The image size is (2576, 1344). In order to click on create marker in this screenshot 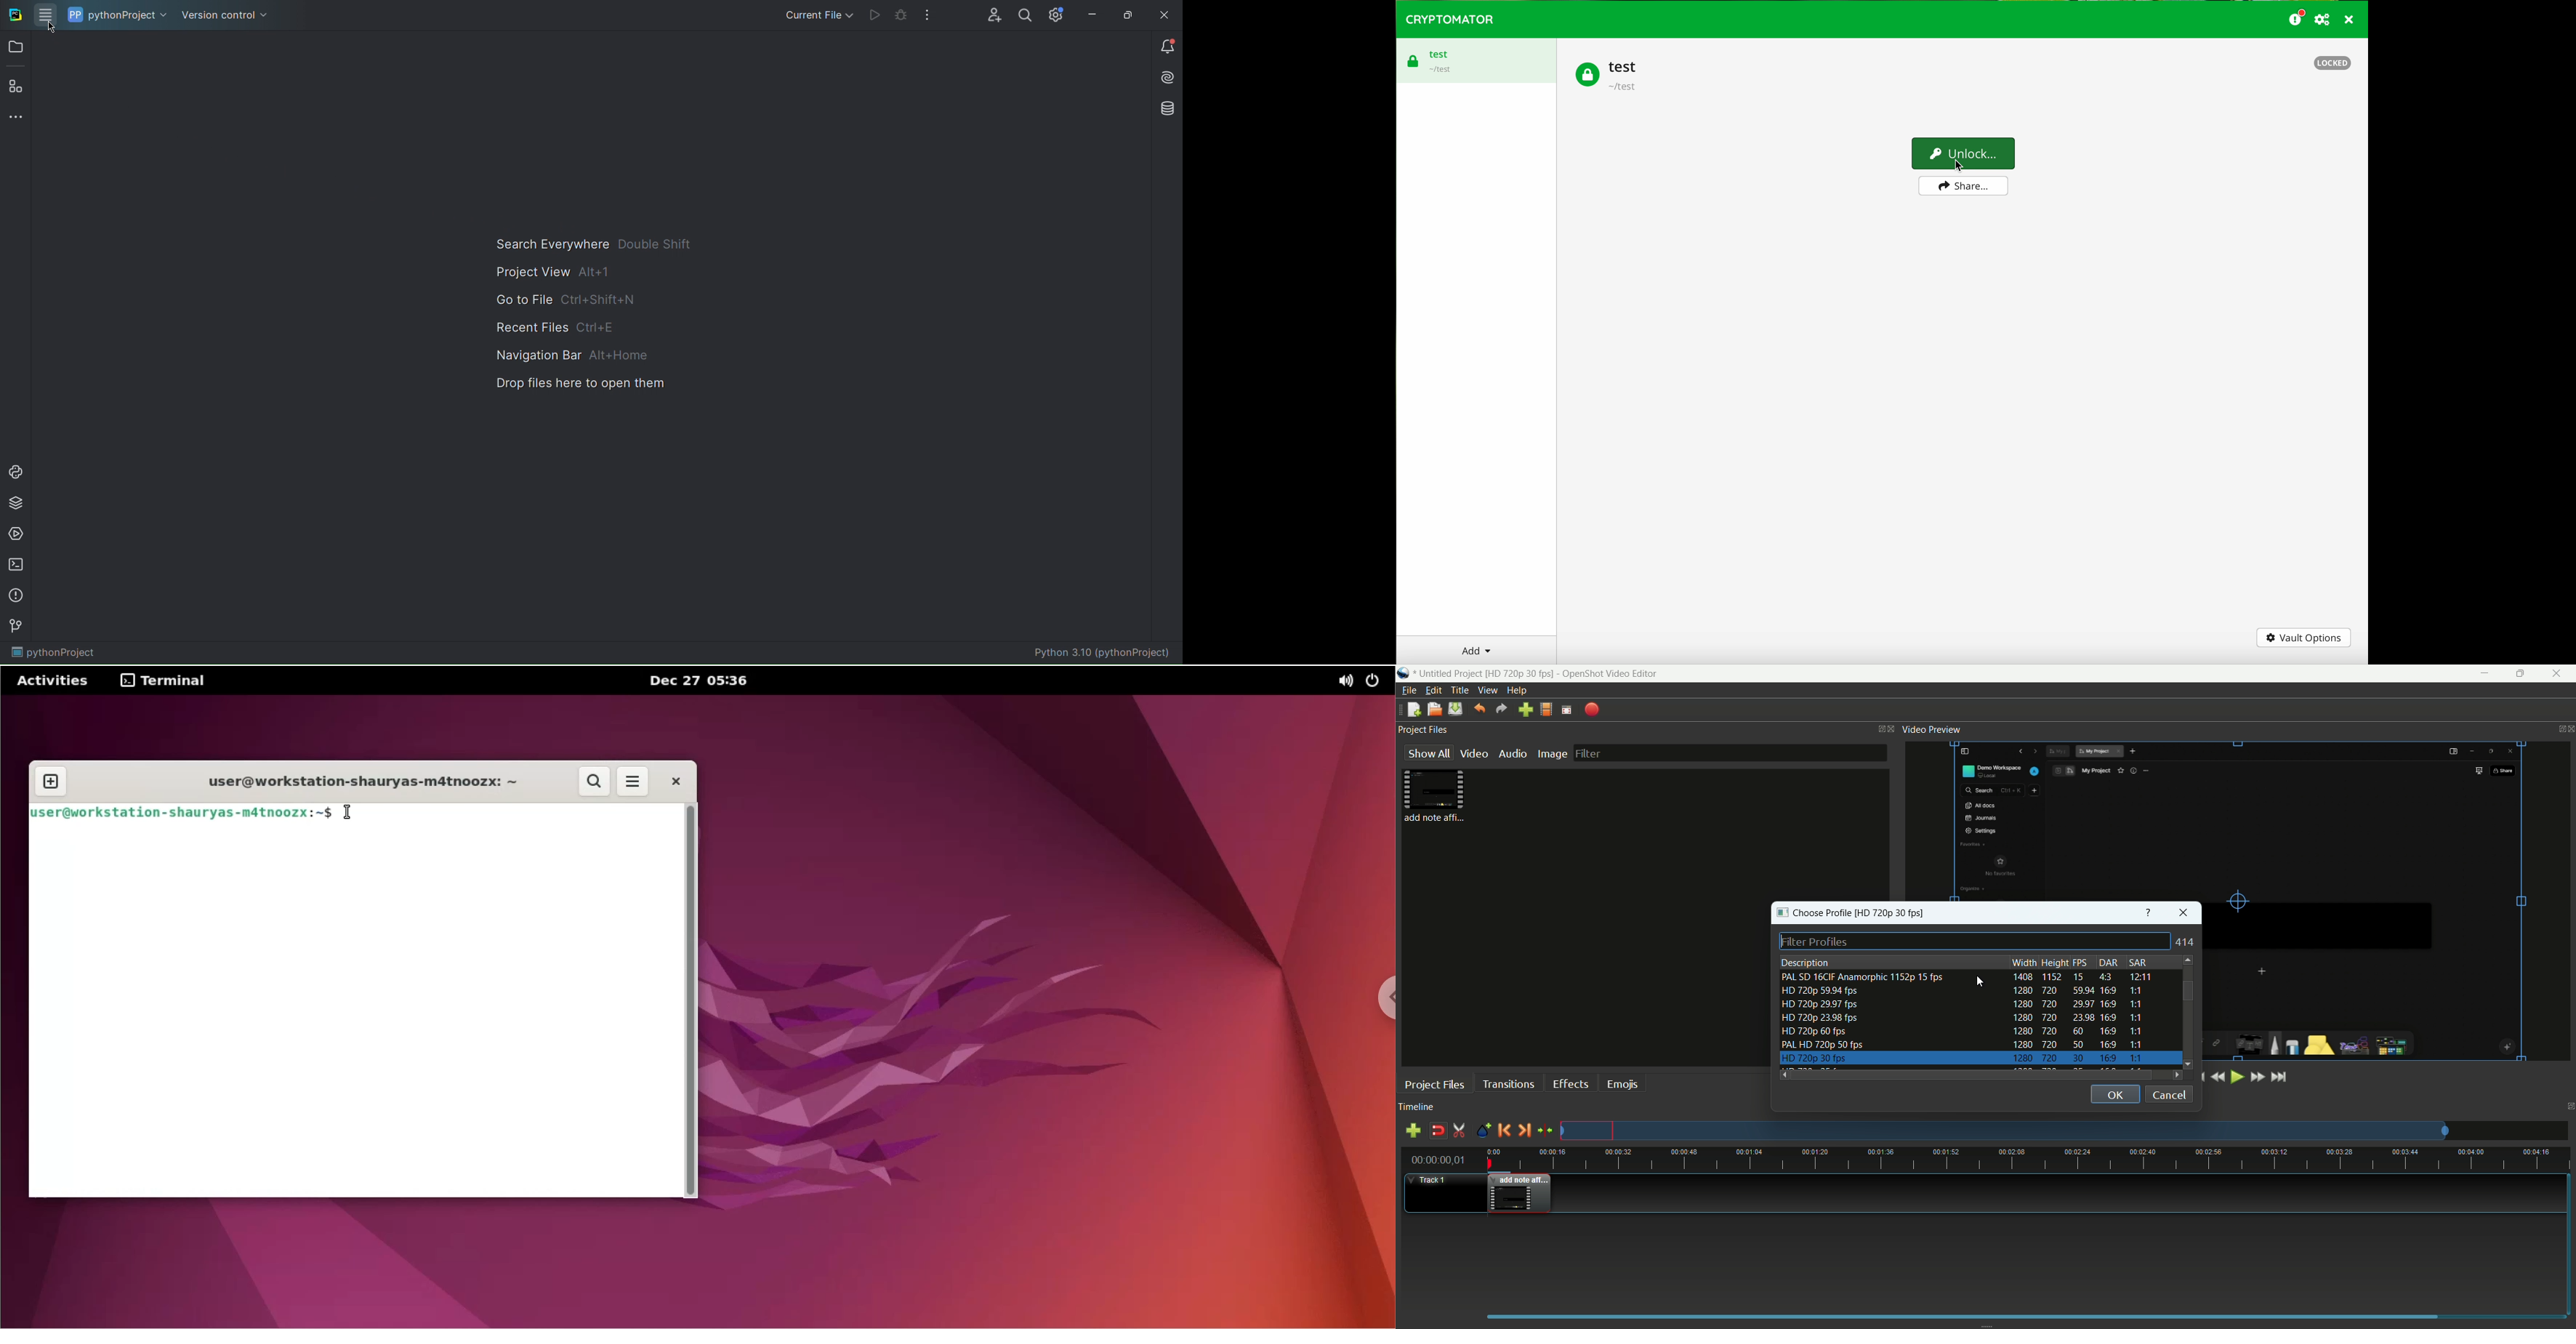, I will do `click(1482, 1131)`.